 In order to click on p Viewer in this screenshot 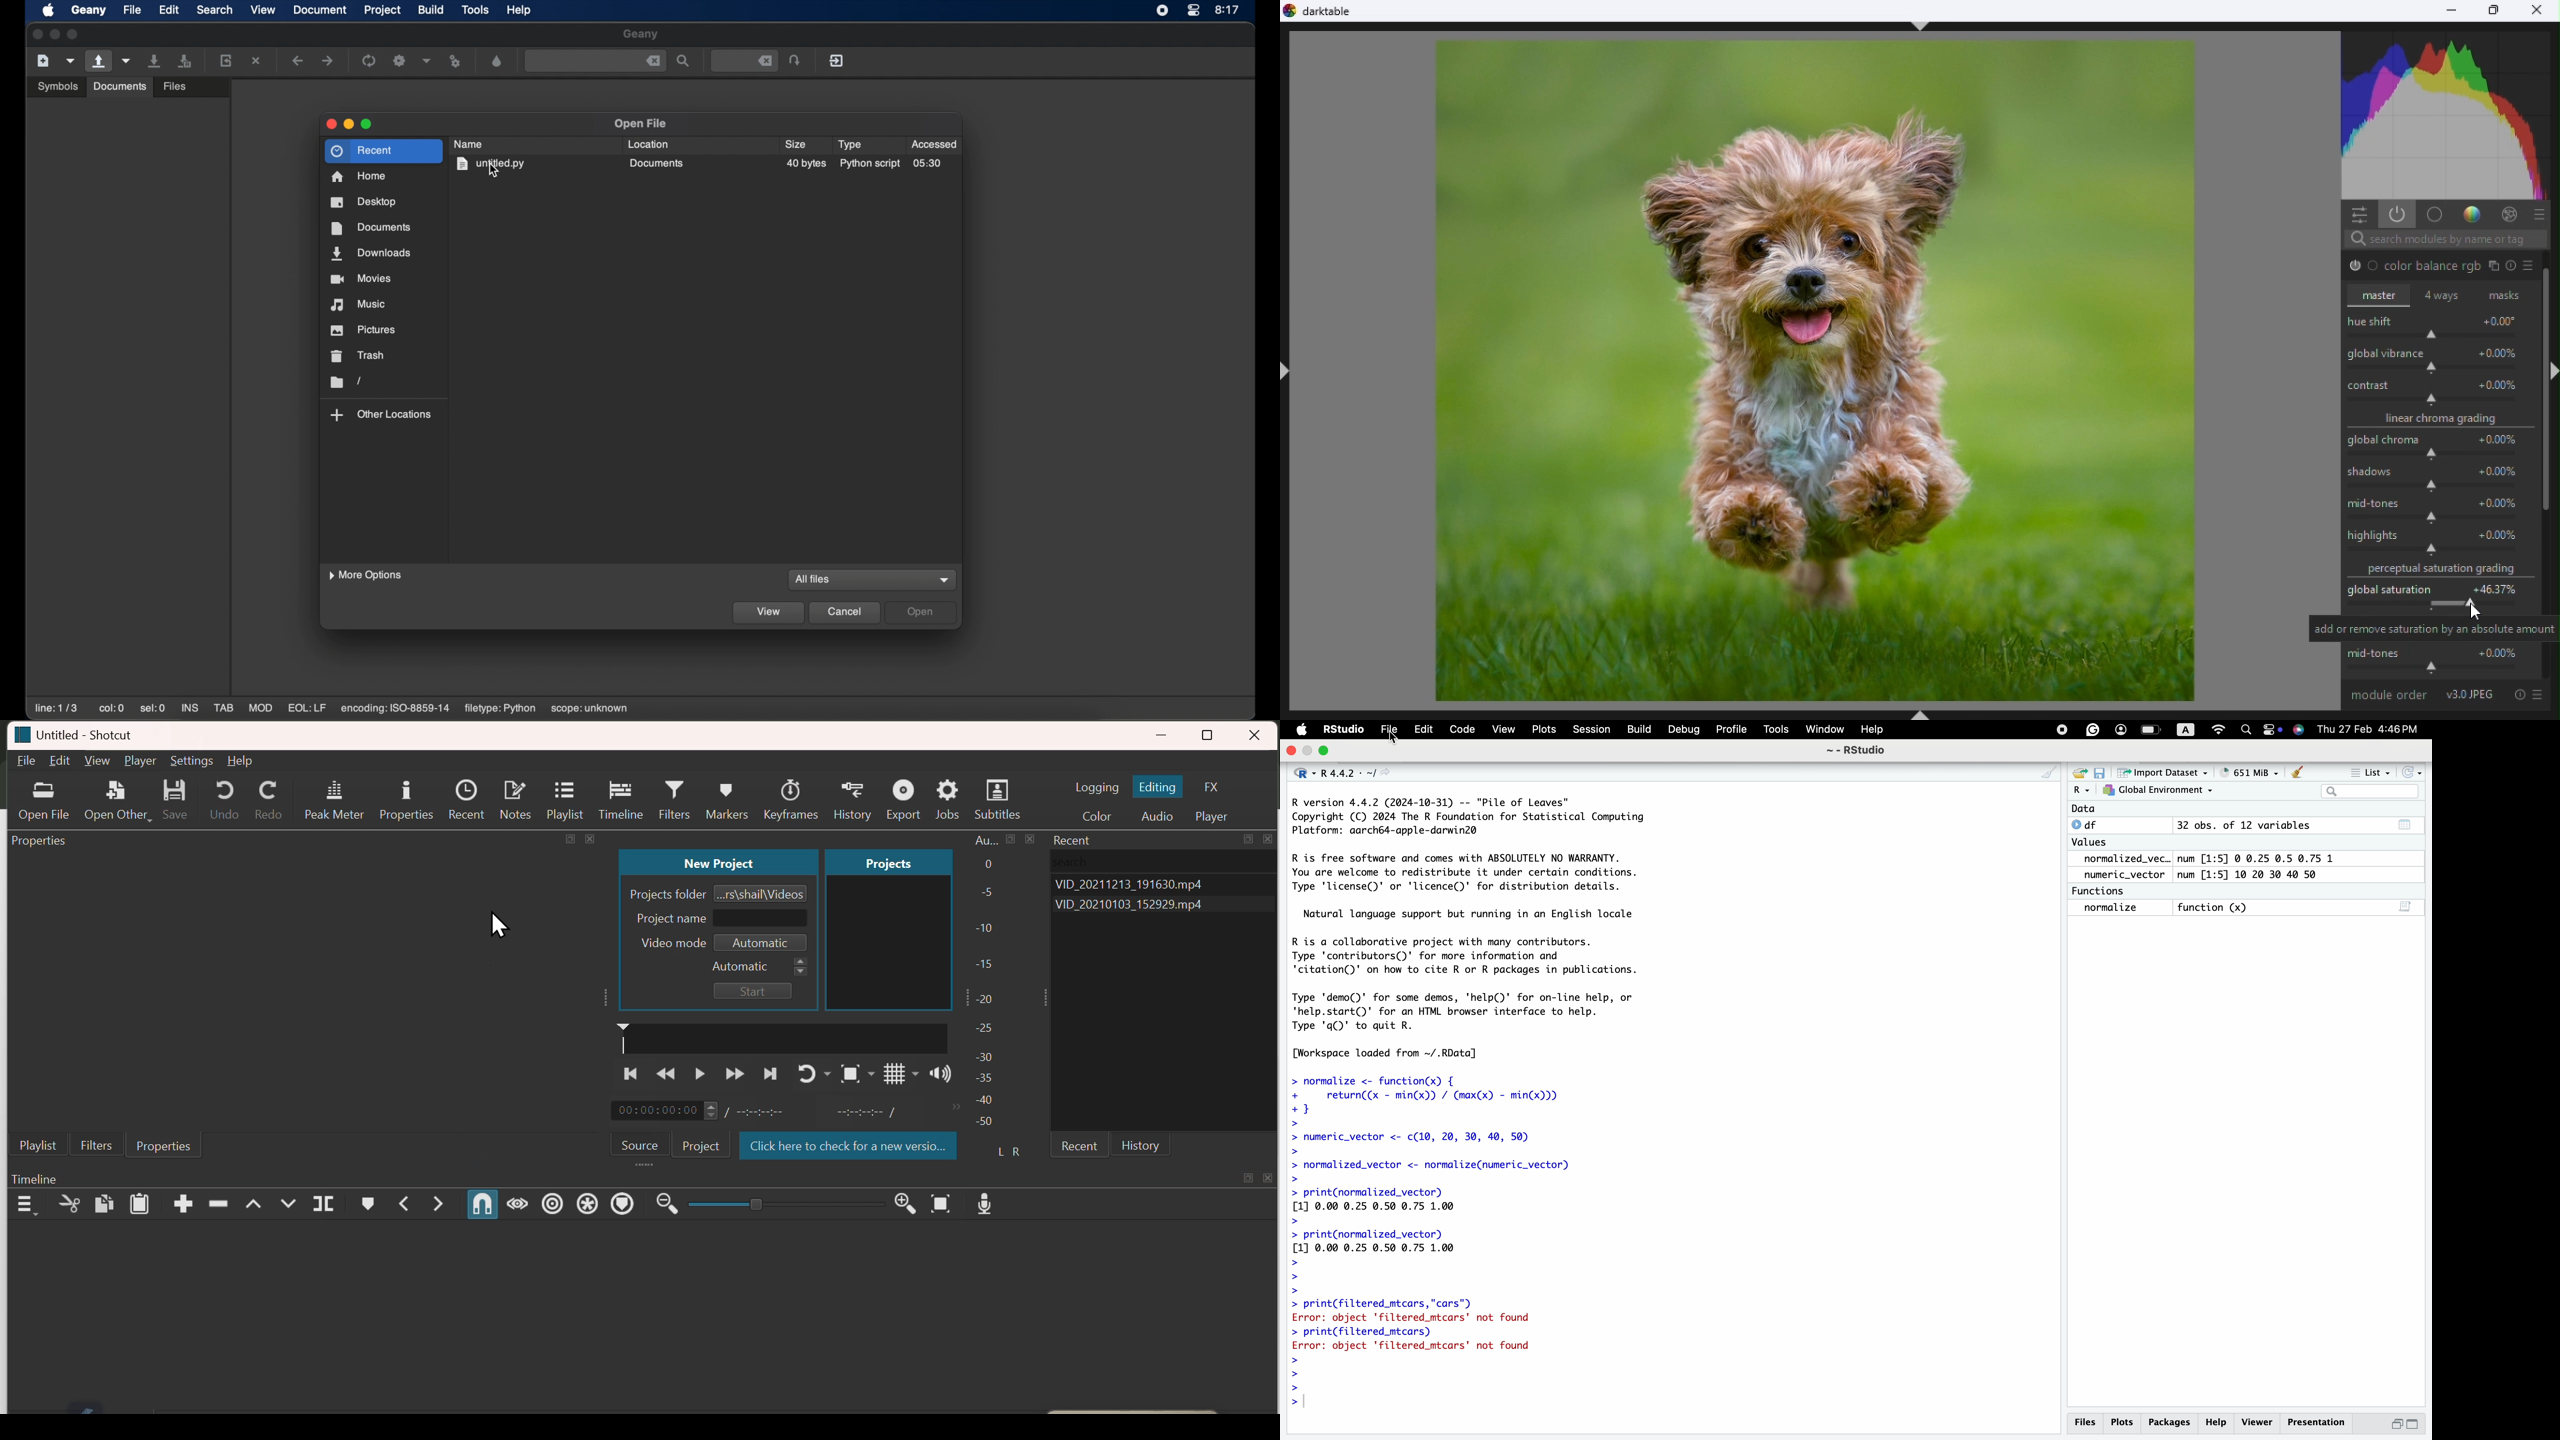, I will do `click(2260, 1422)`.